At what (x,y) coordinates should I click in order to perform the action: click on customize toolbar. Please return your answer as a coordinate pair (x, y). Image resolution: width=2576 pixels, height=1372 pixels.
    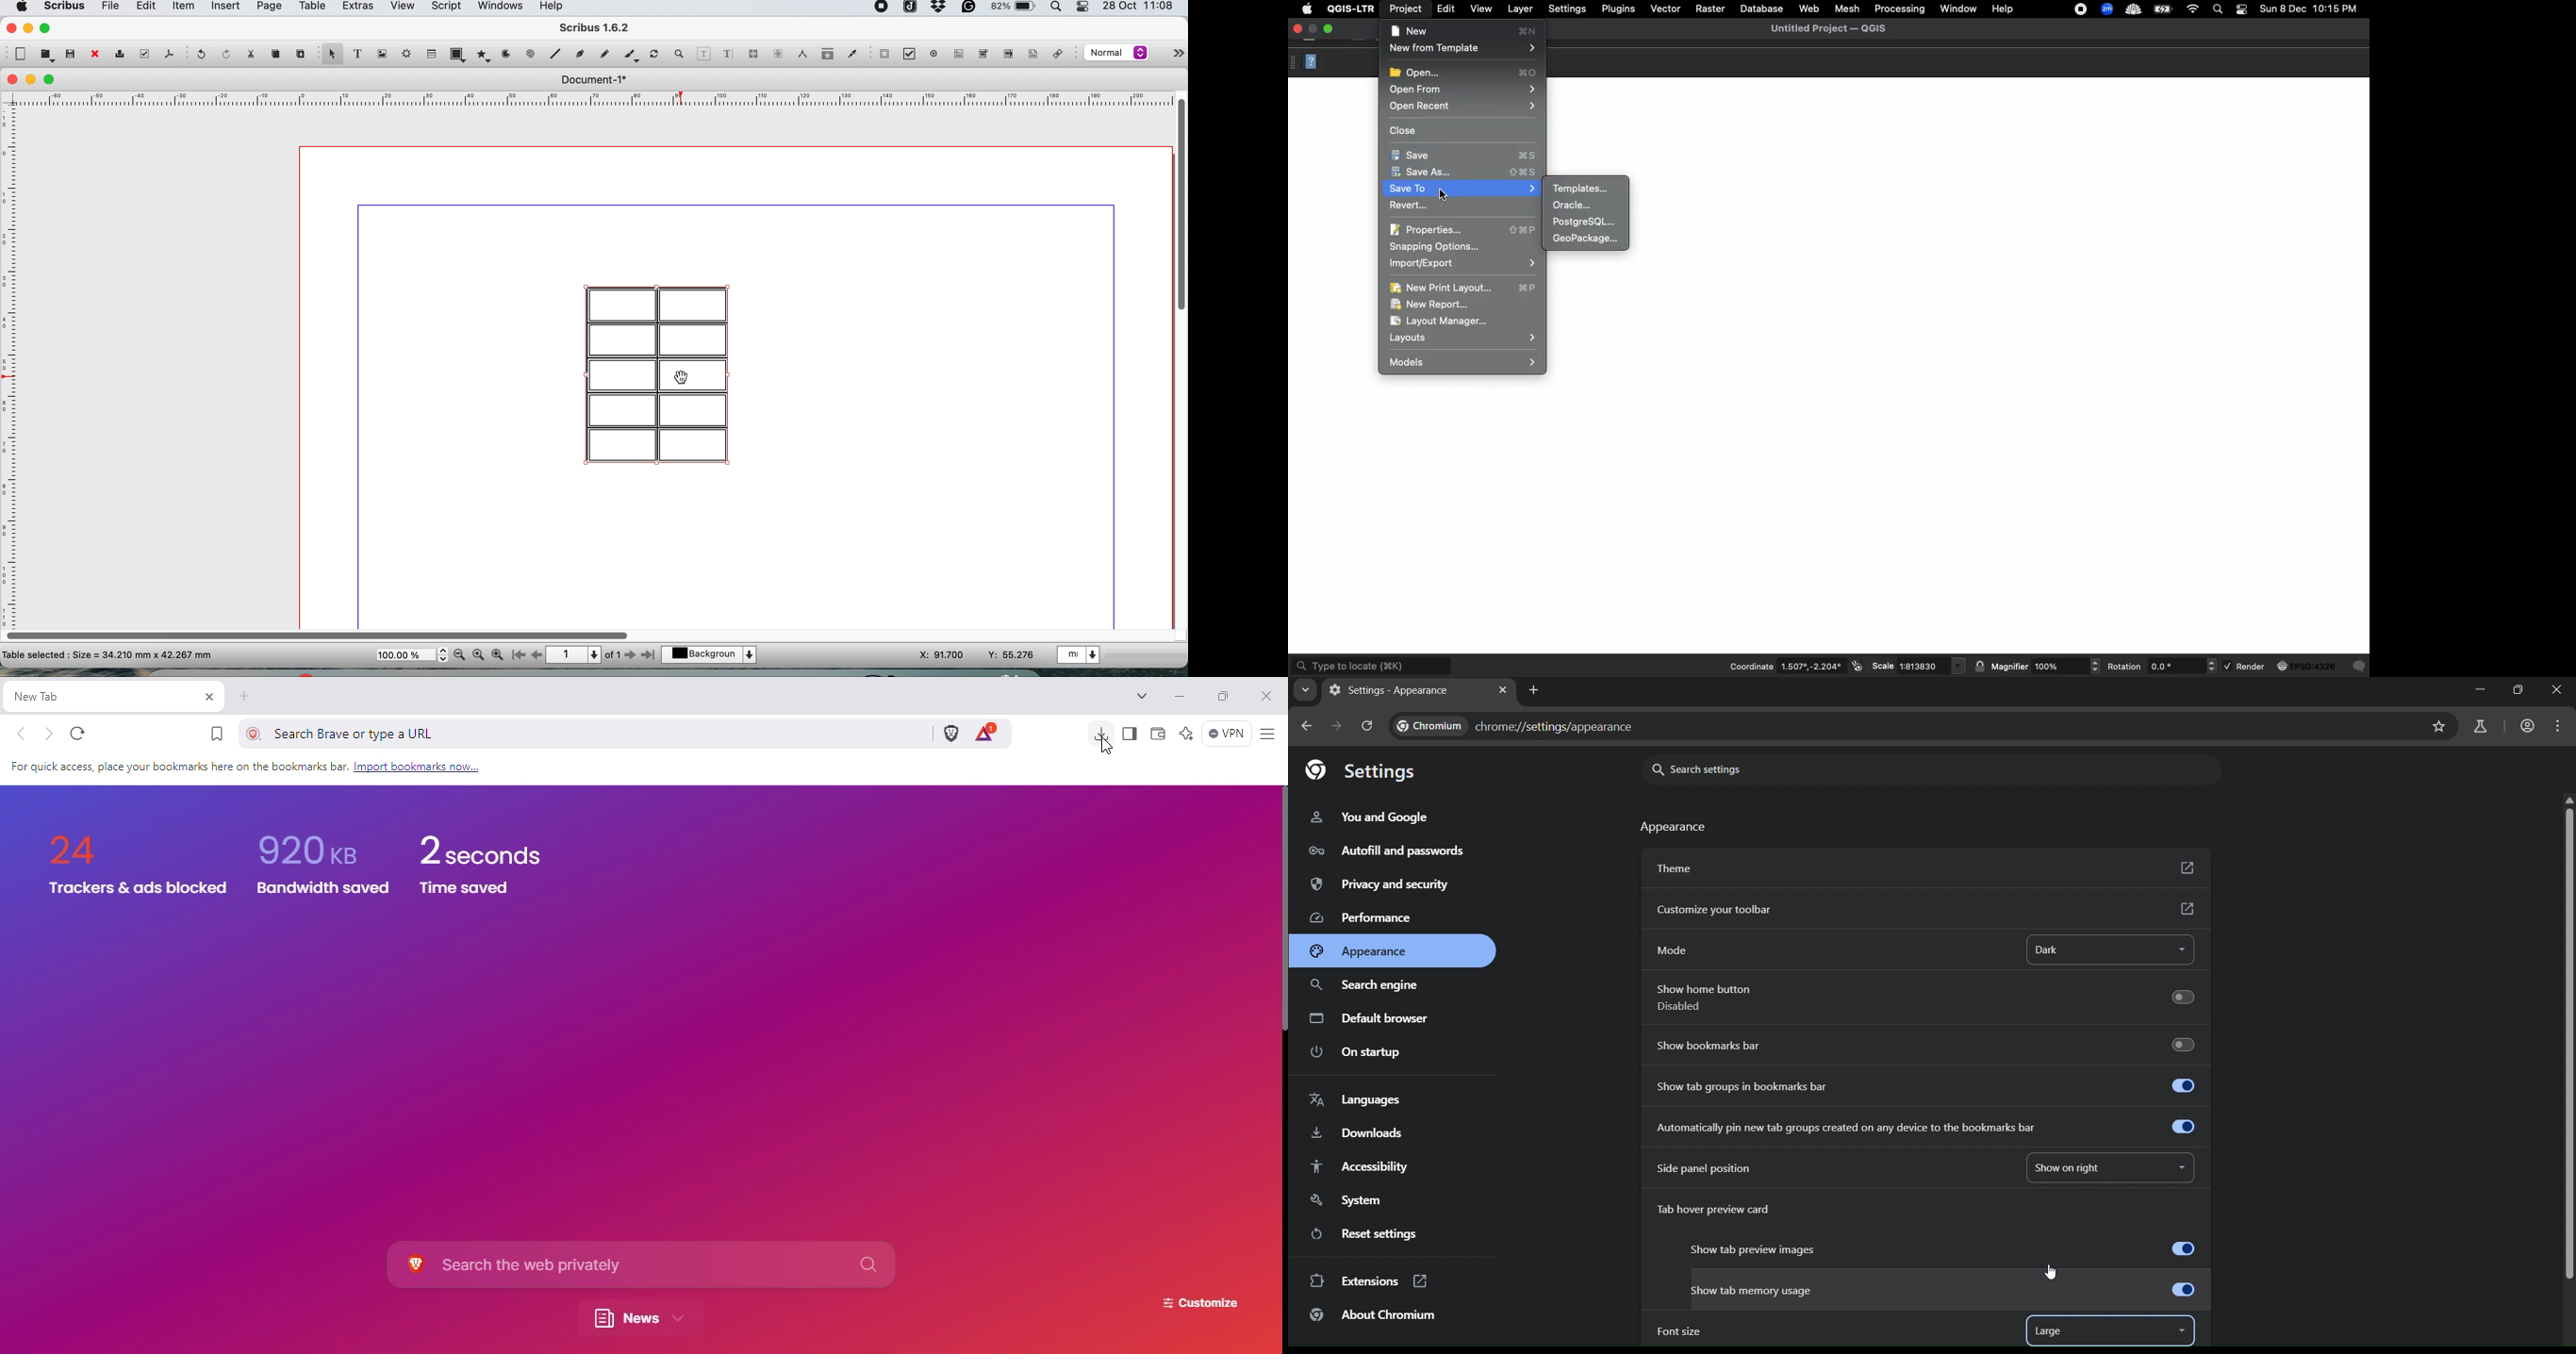
    Looking at the image, I should click on (1925, 910).